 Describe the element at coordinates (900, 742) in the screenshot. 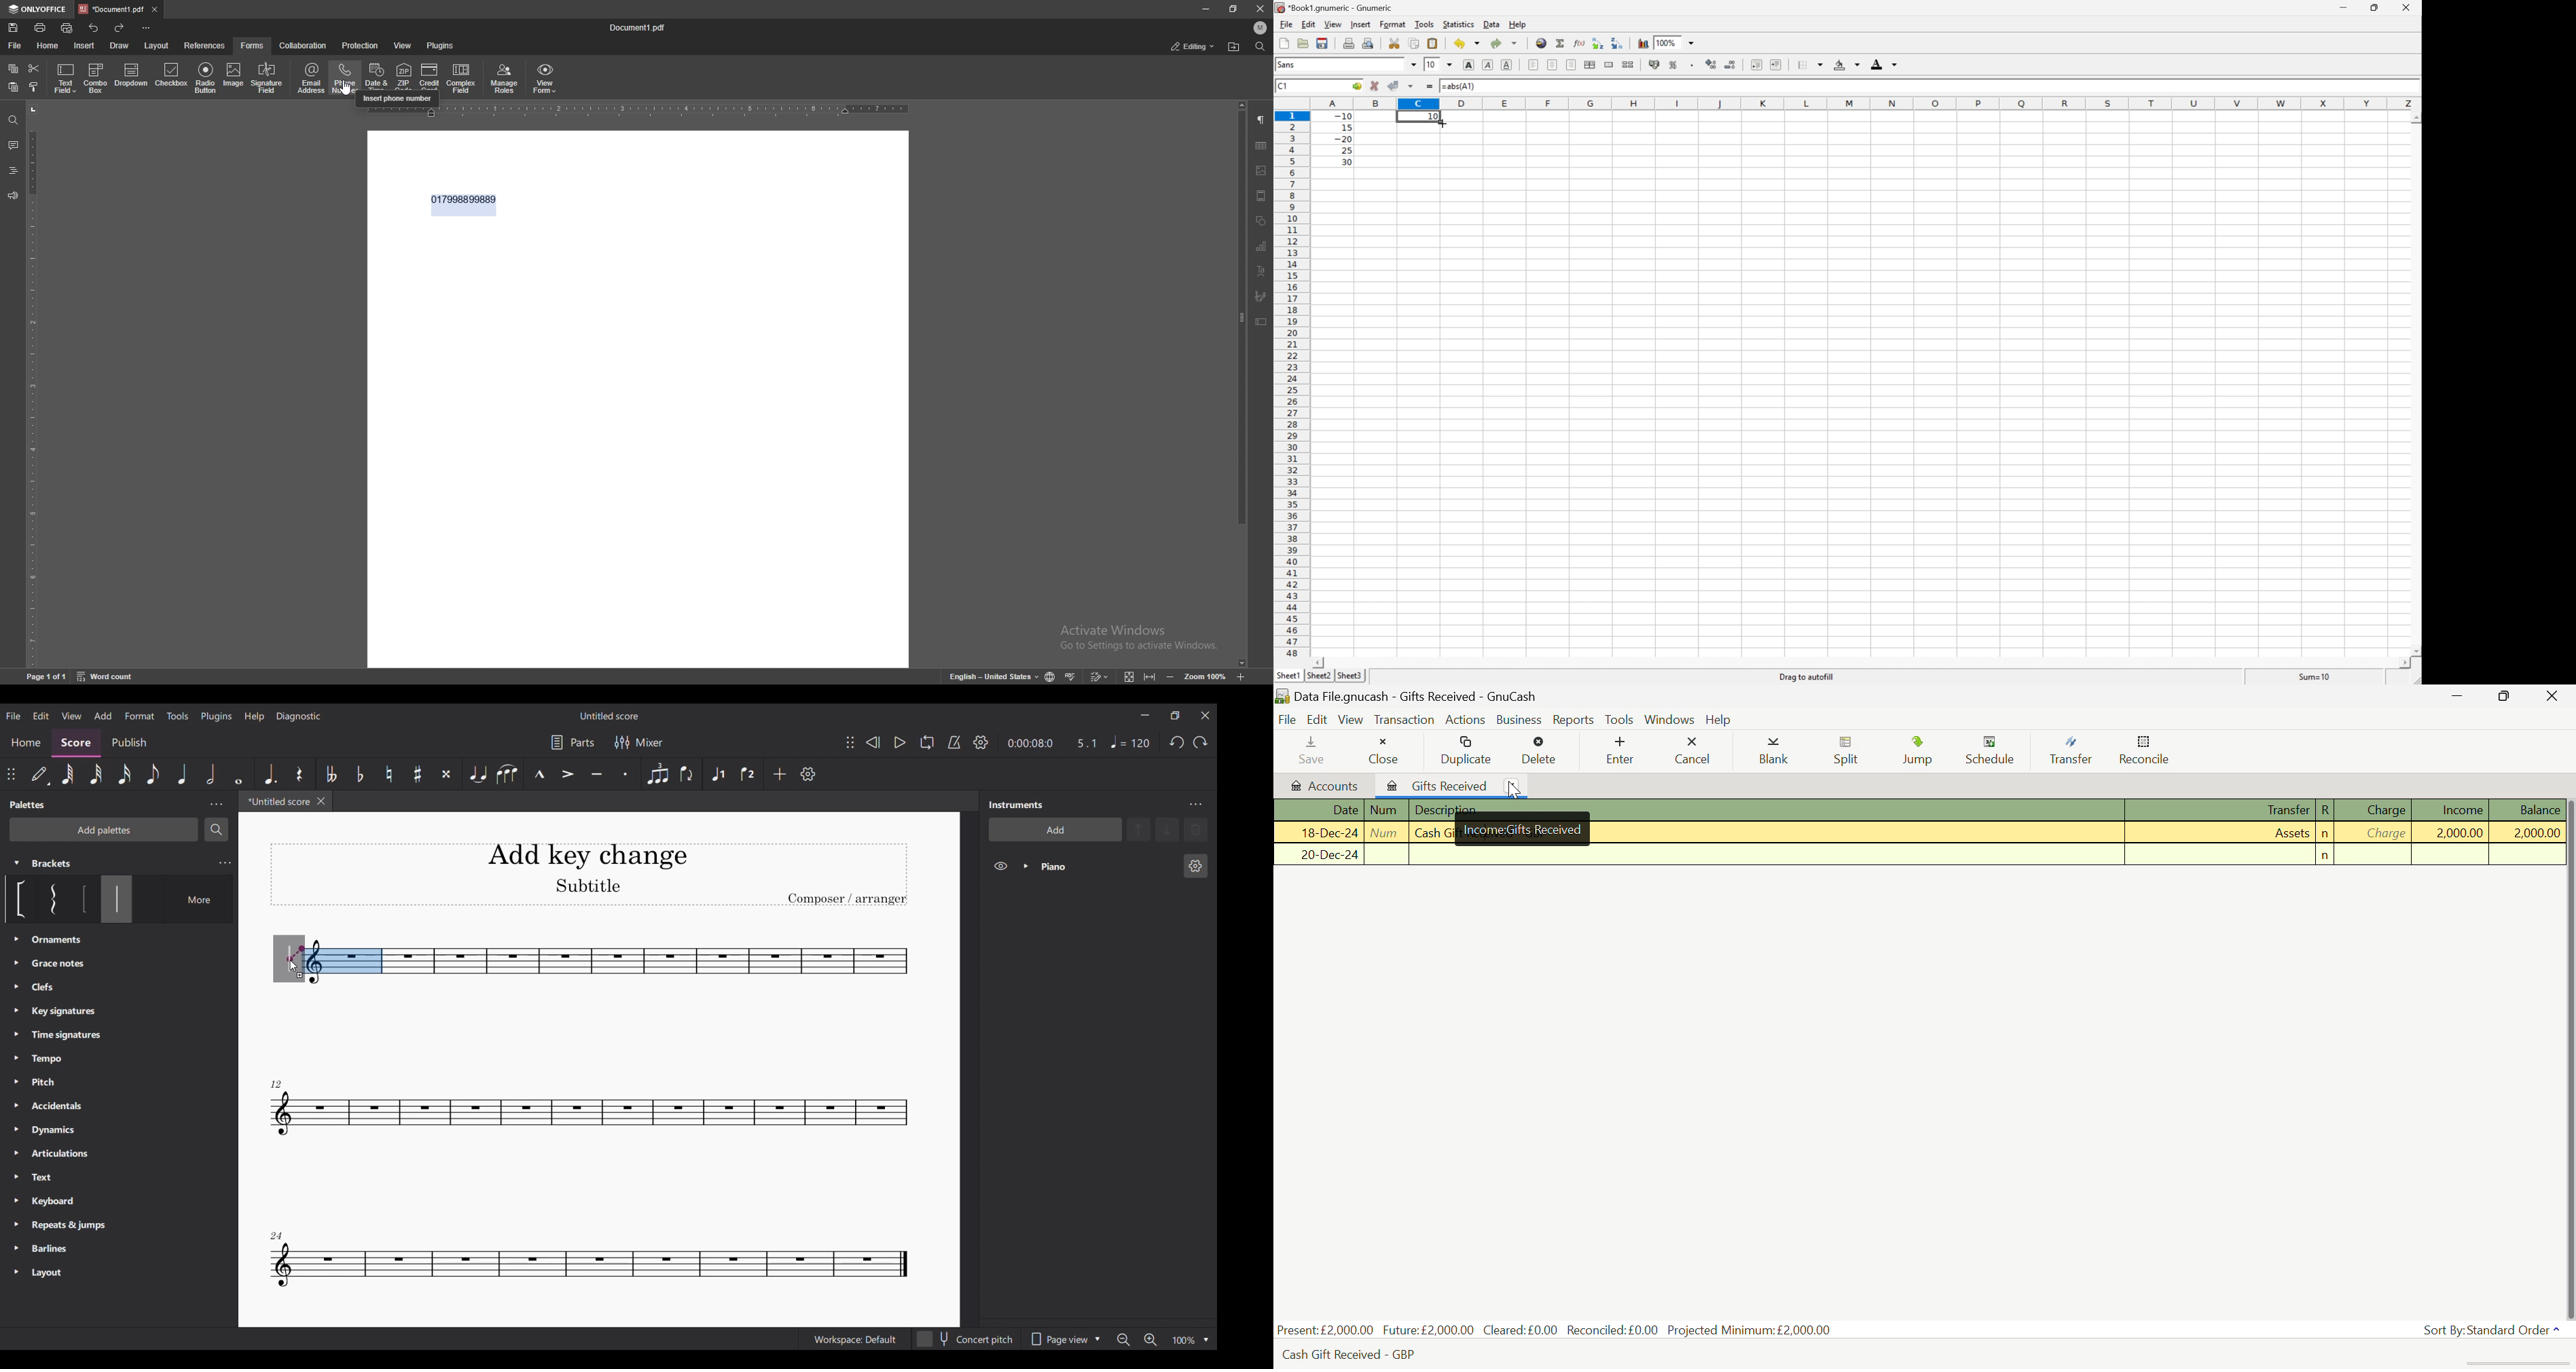

I see `Play` at that location.